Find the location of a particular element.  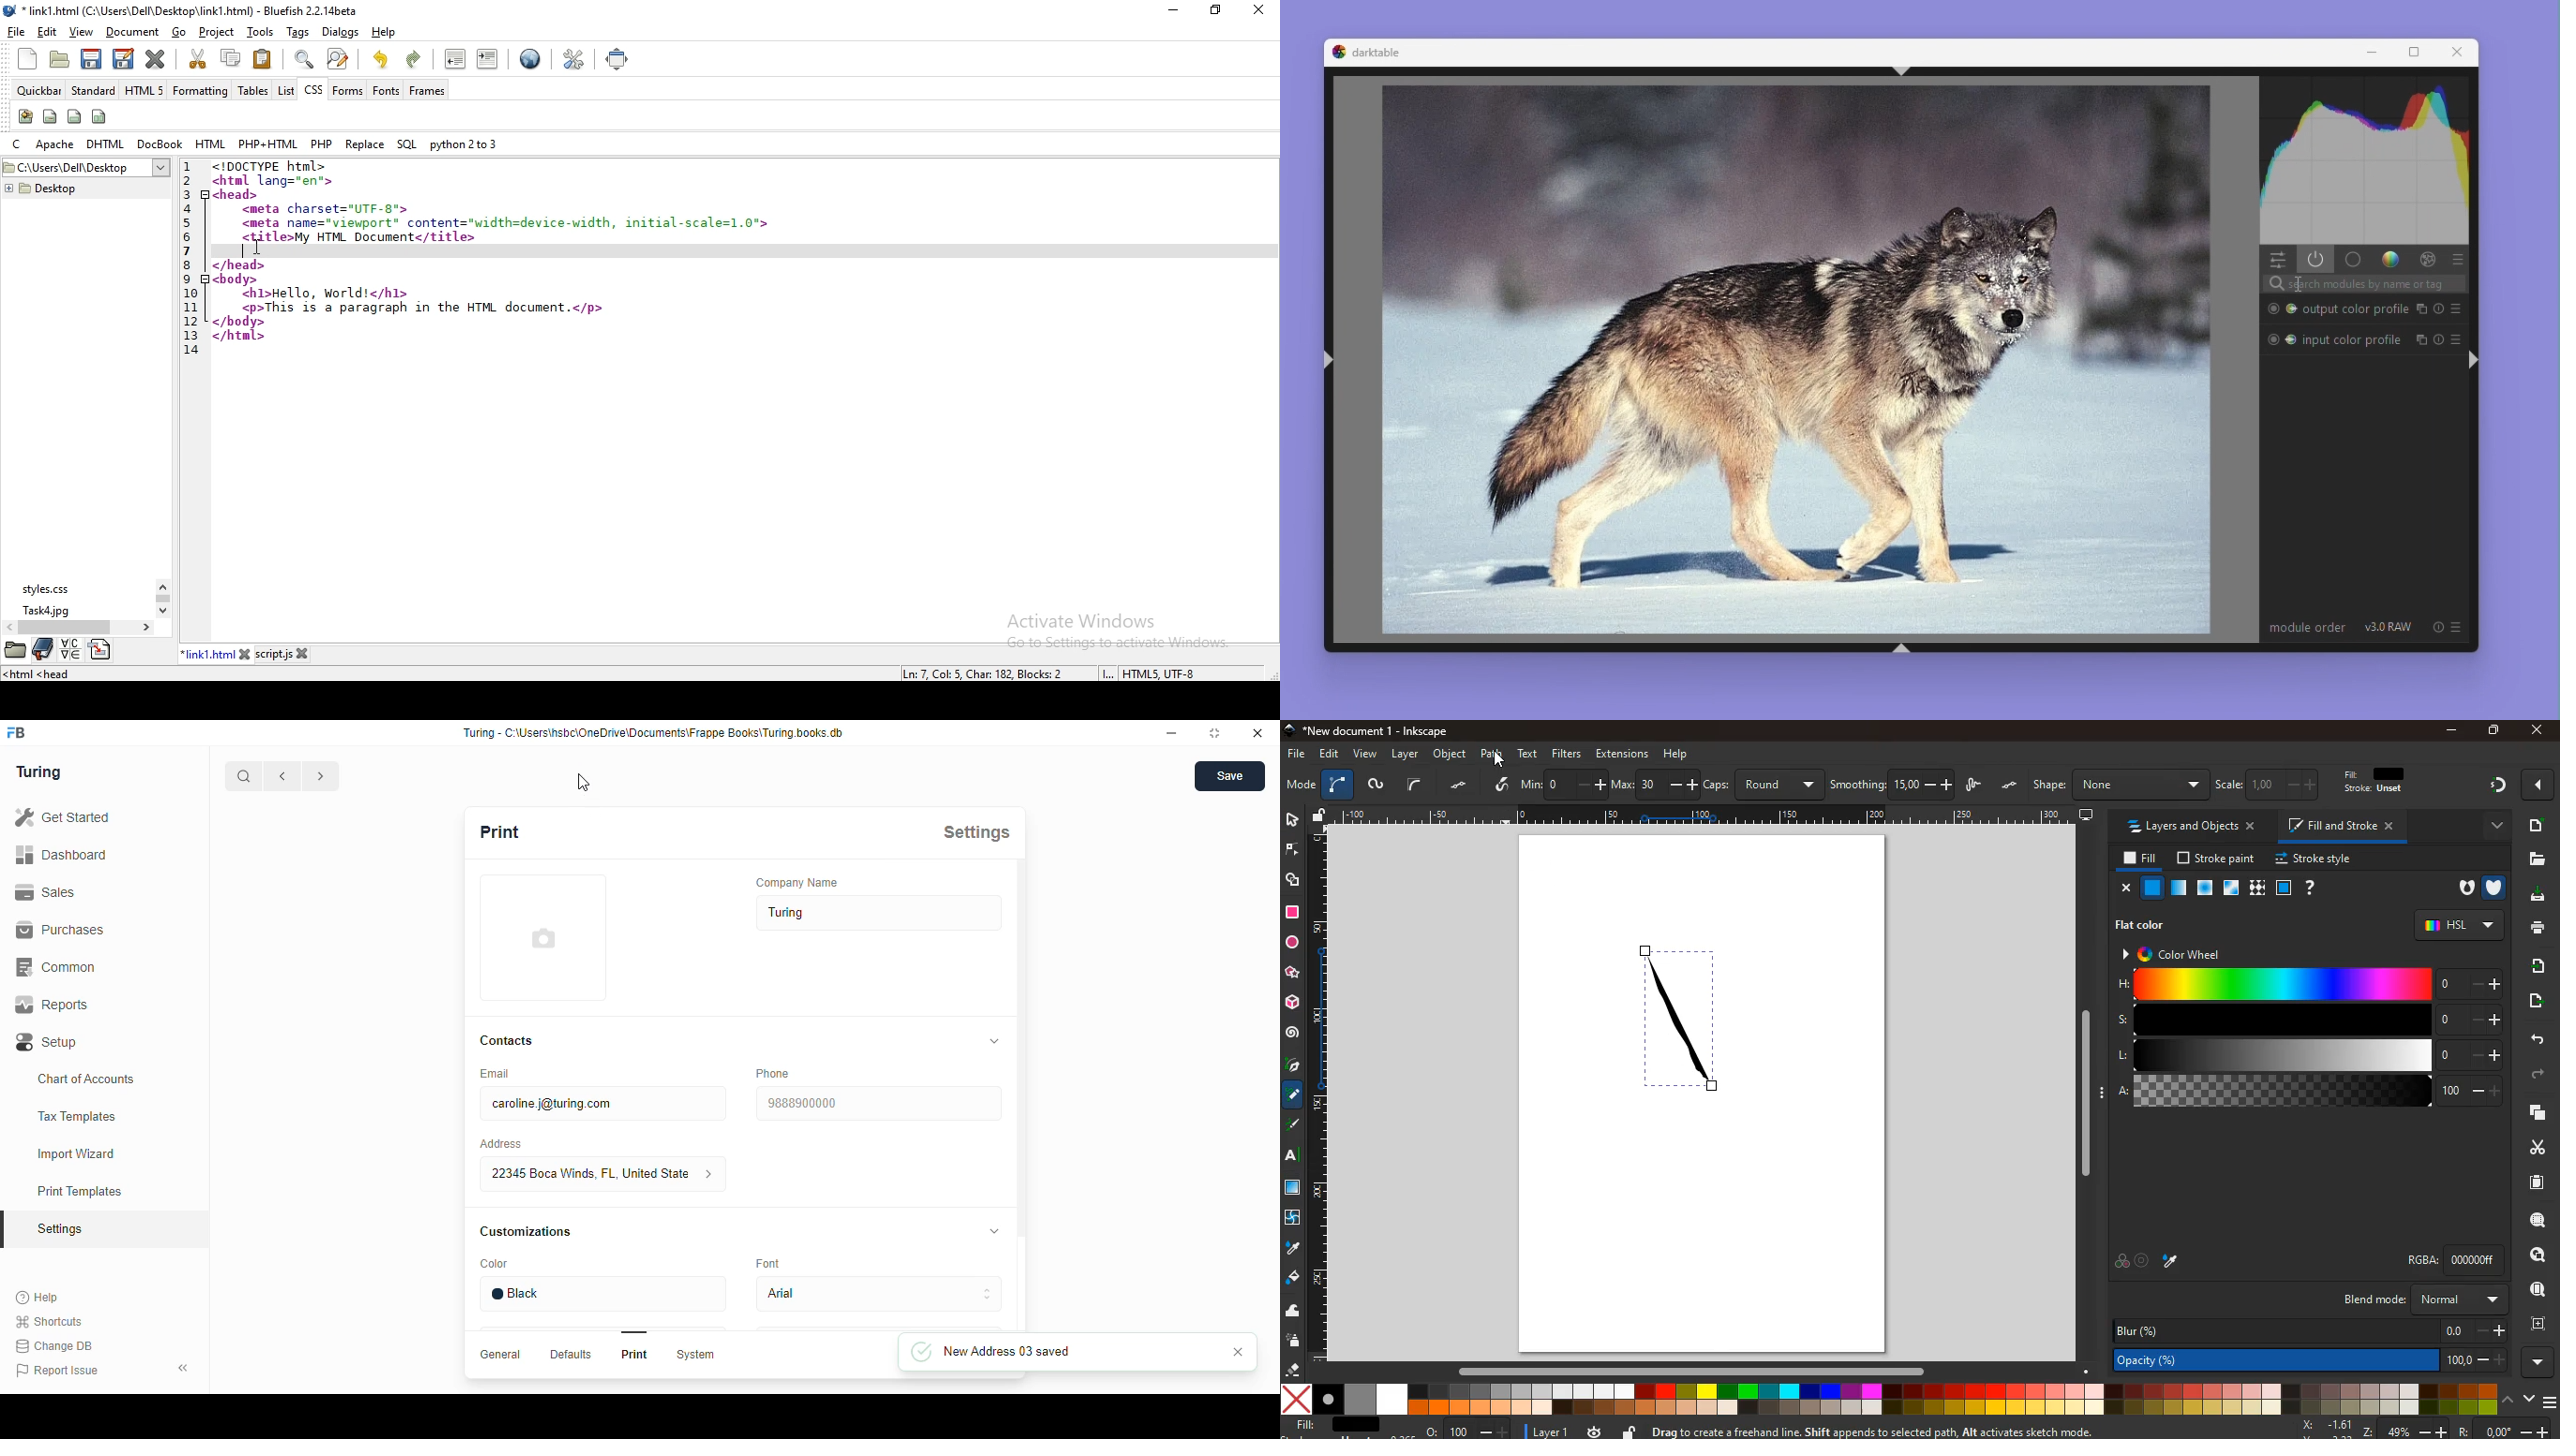

print is located at coordinates (2534, 927).